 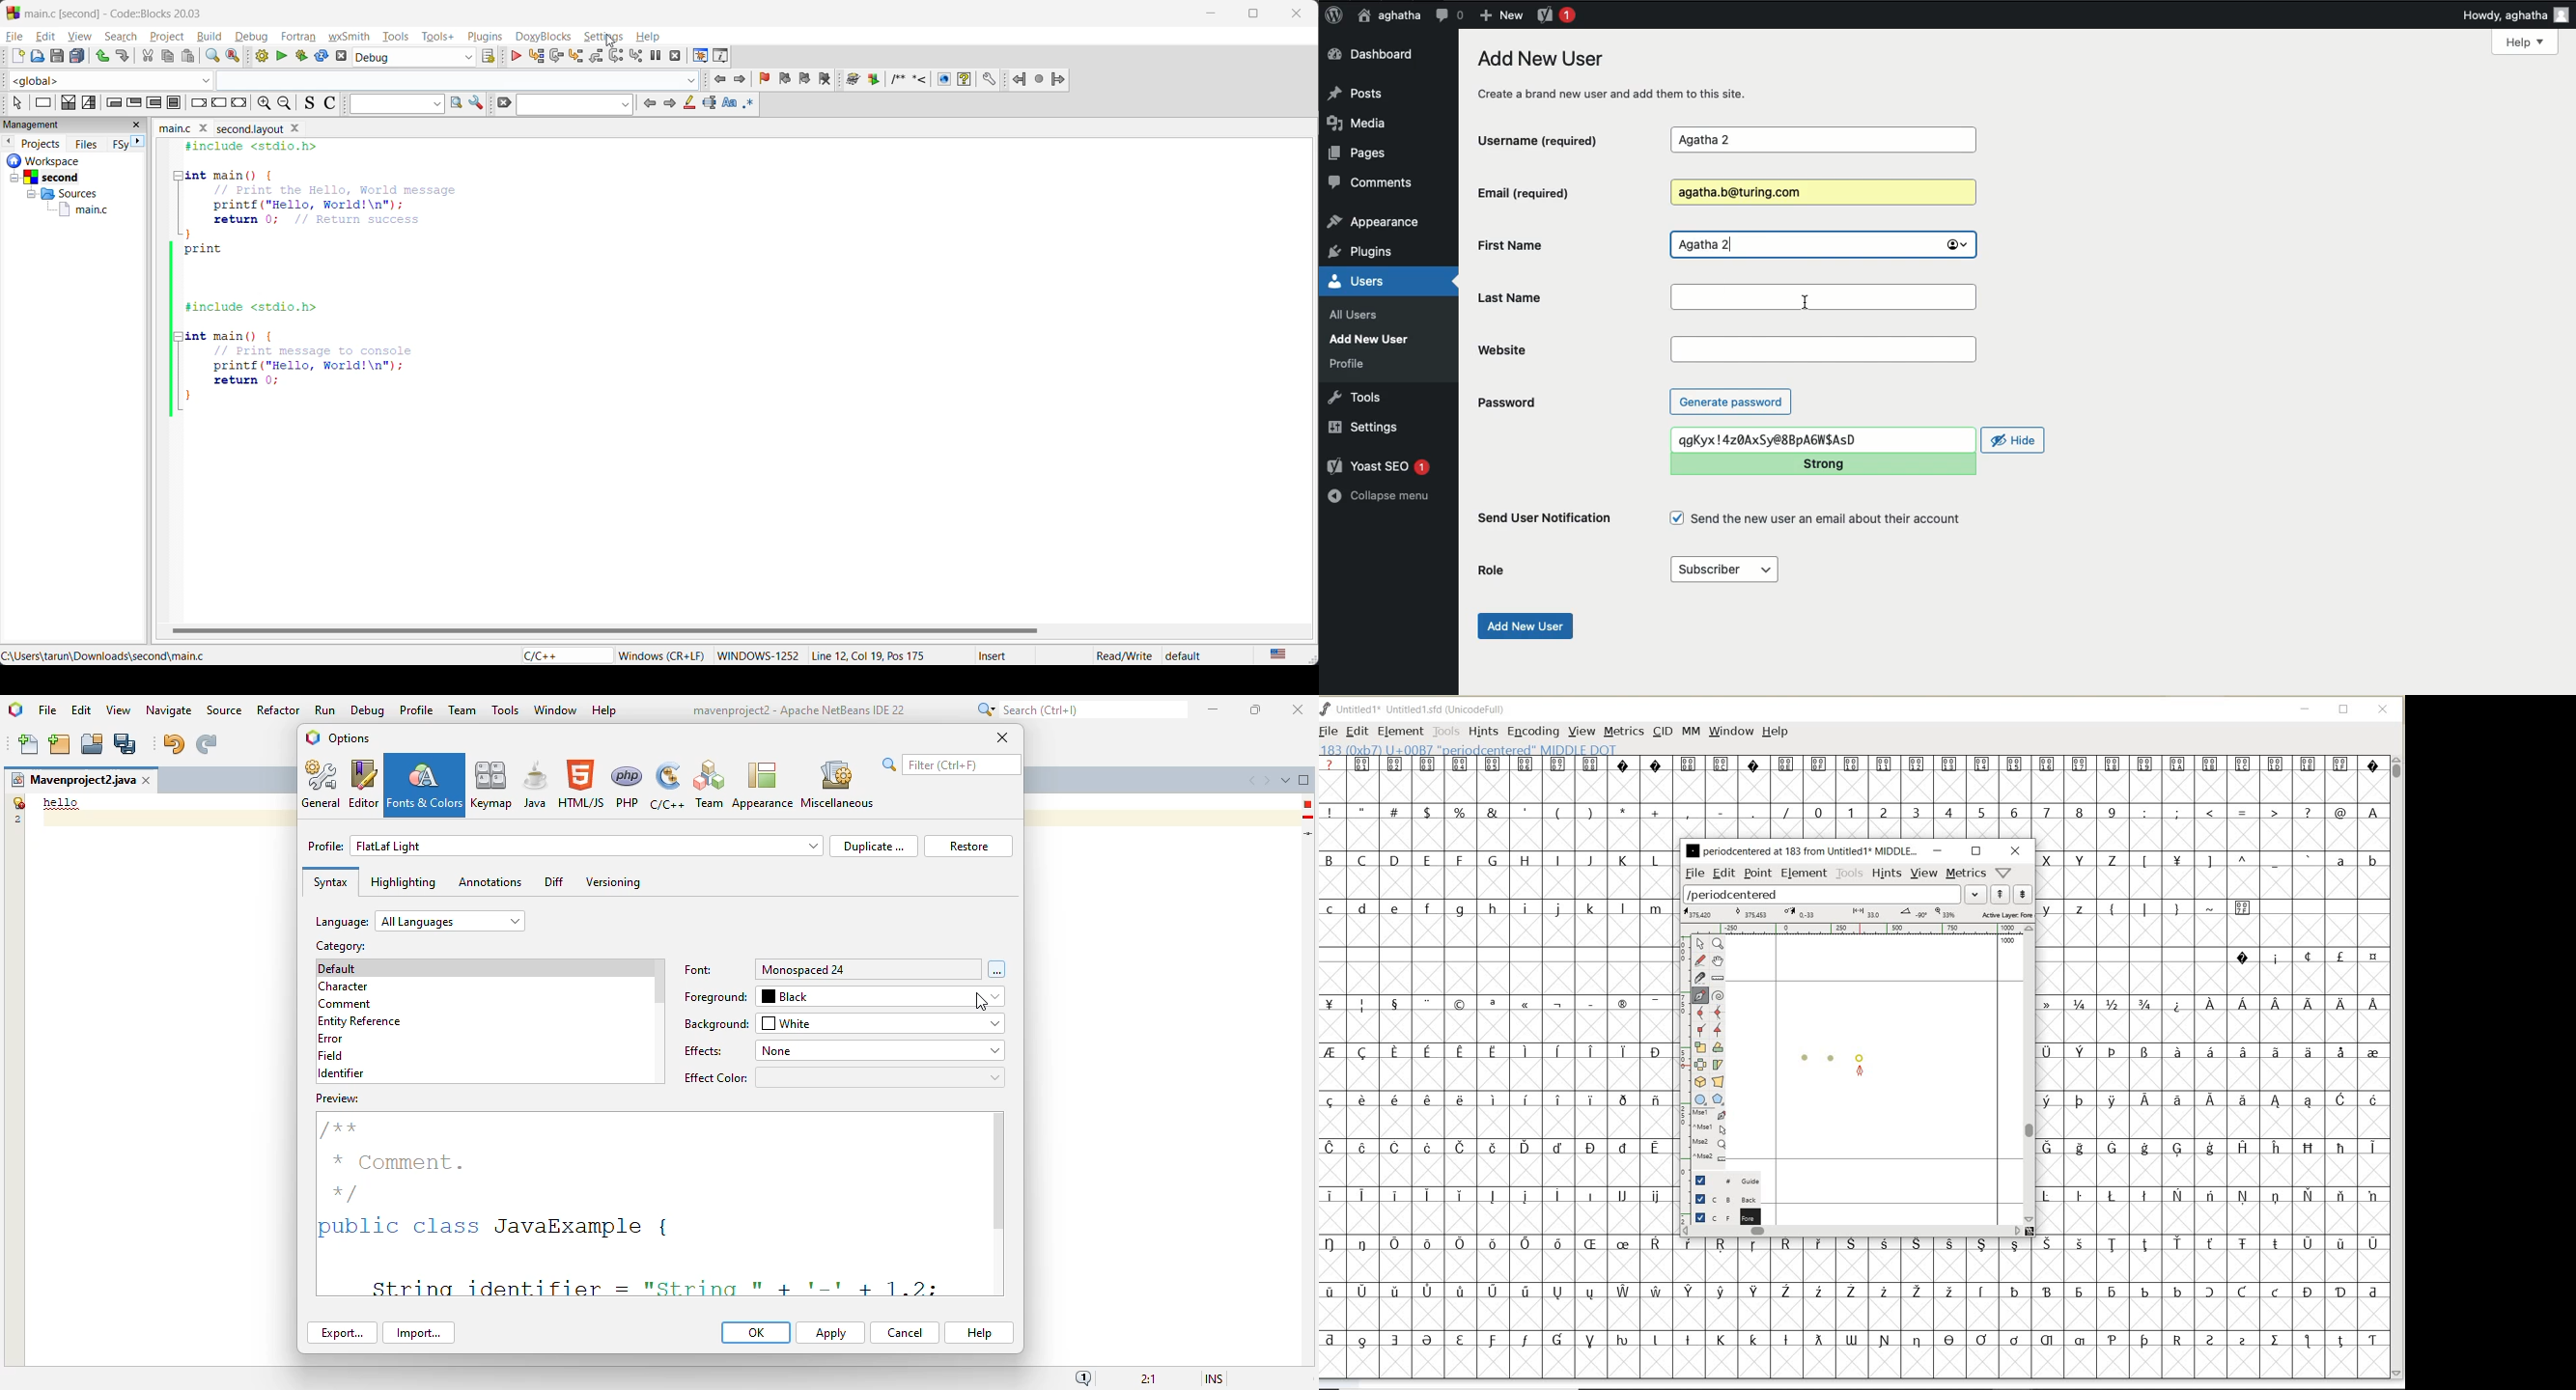 I want to click on open project, so click(x=93, y=744).